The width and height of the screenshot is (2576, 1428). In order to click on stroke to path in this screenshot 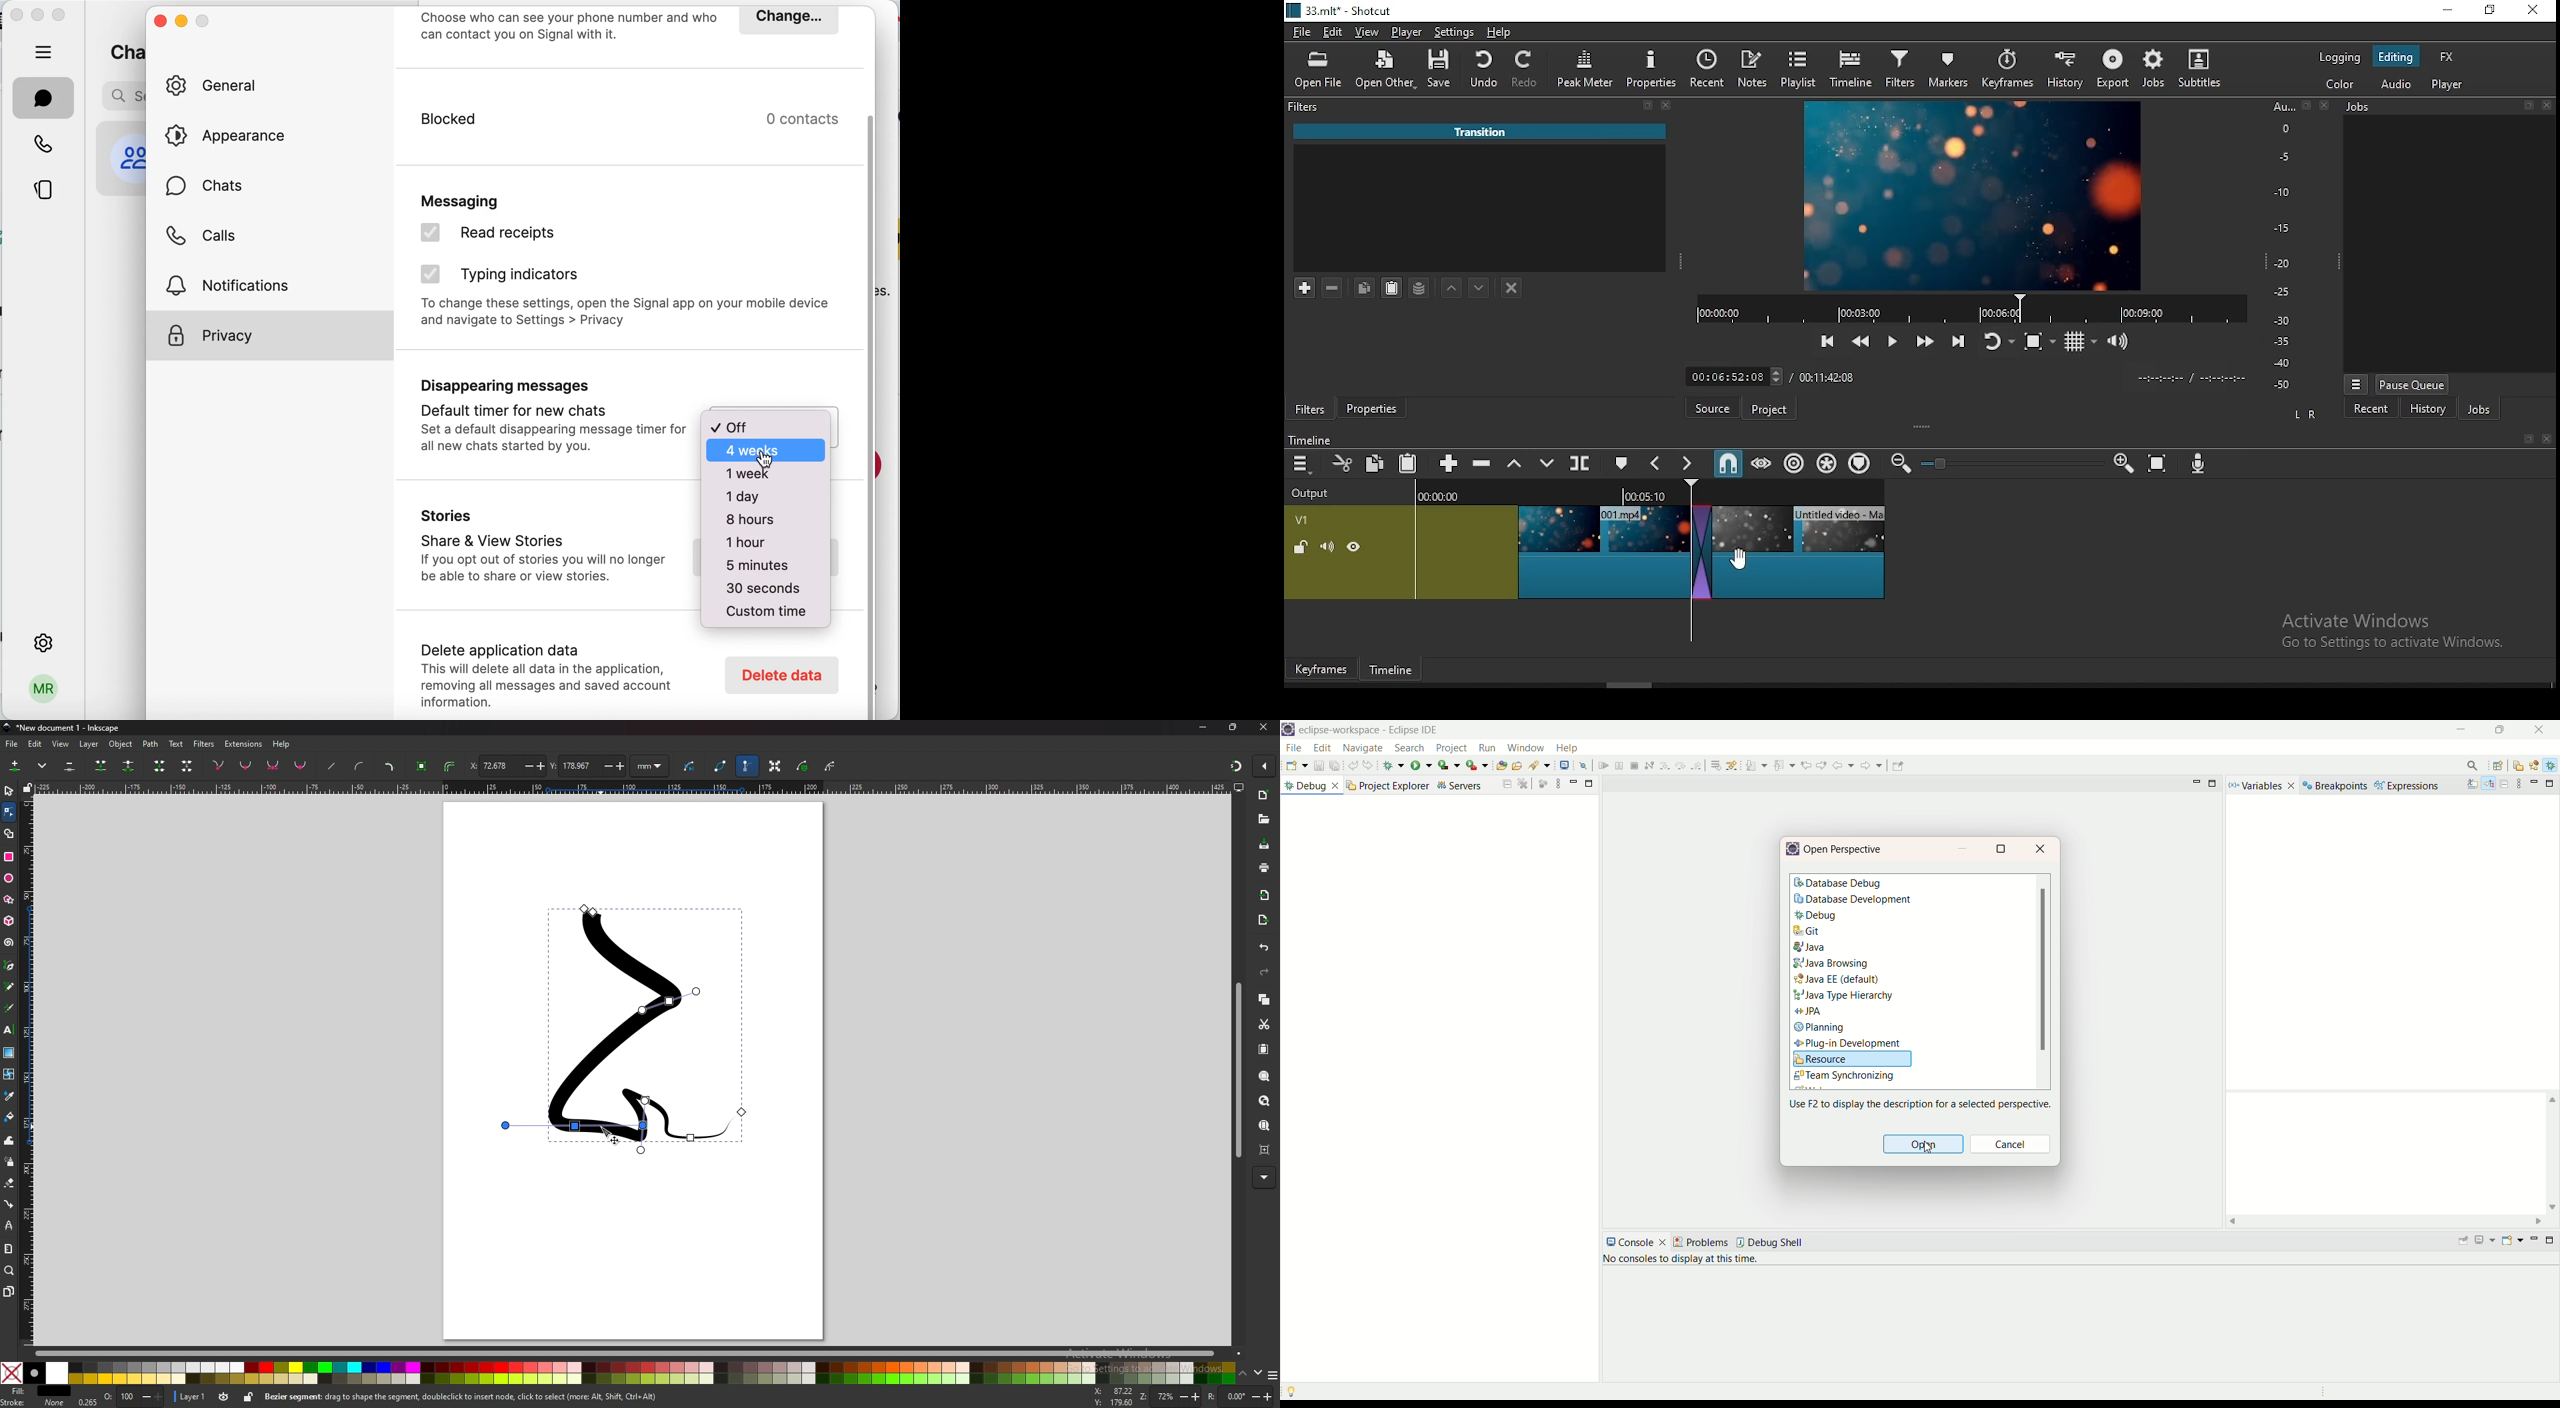, I will do `click(450, 765)`.